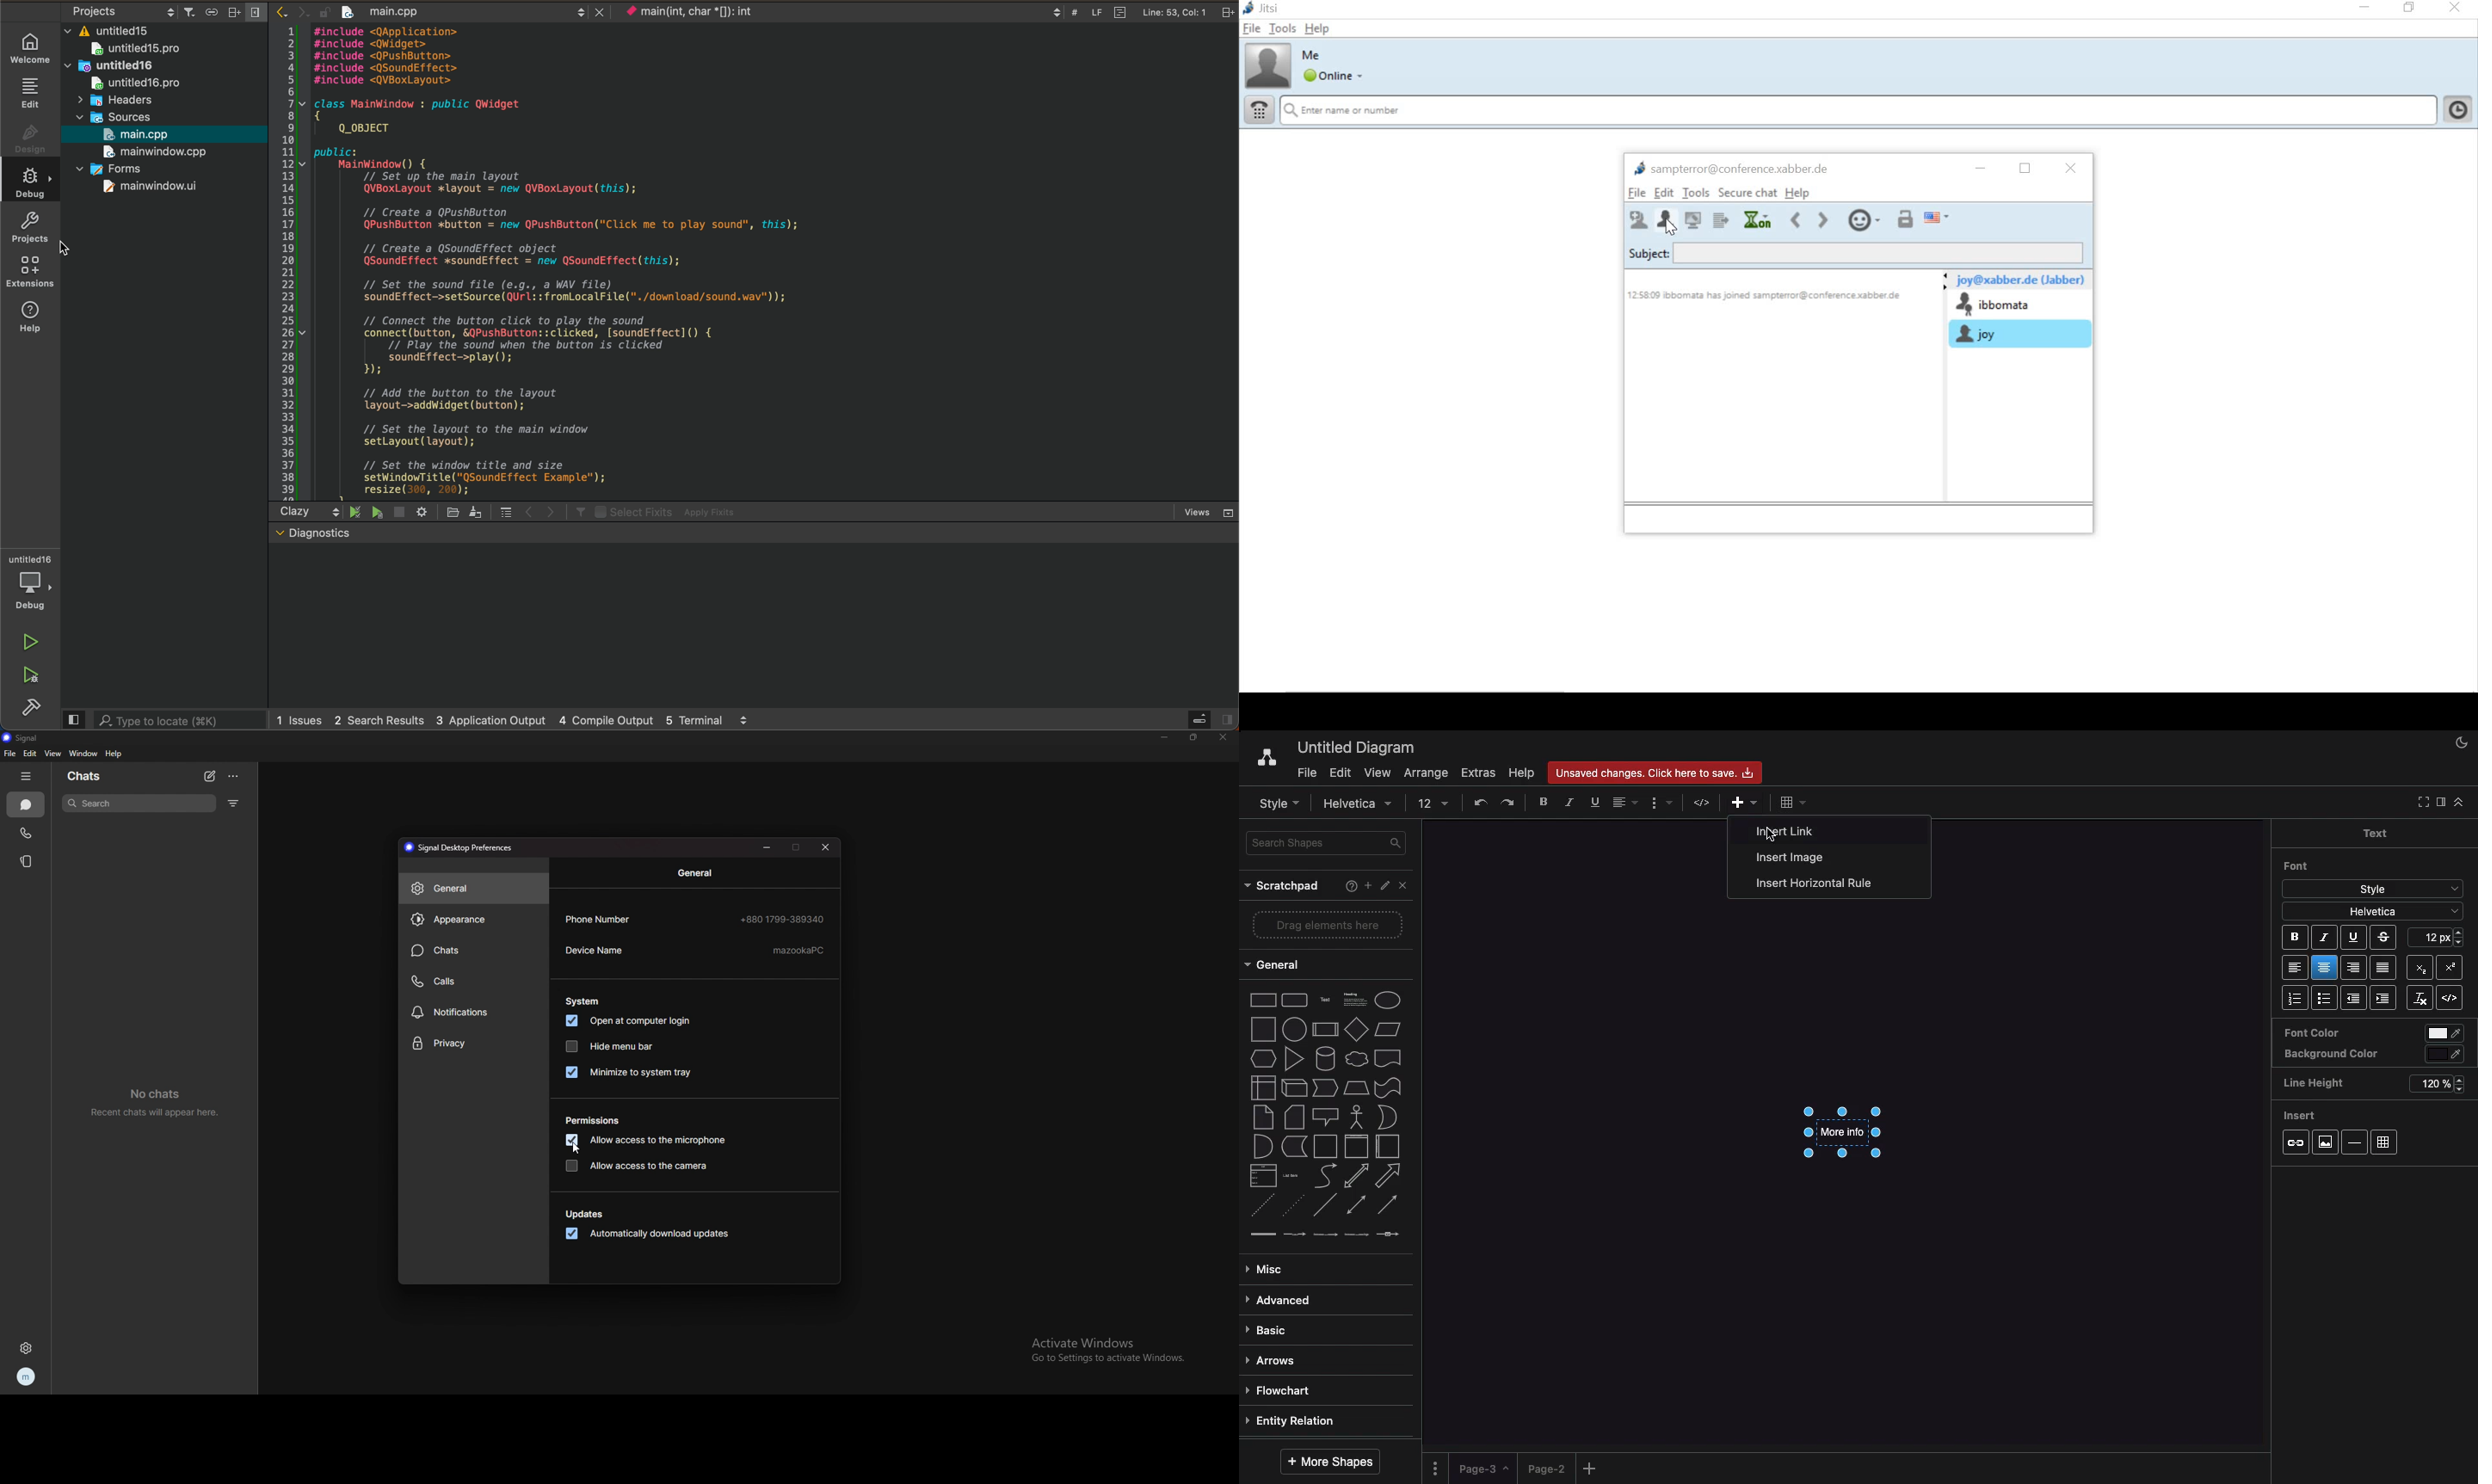 Image resolution: width=2492 pixels, height=1484 pixels. What do you see at coordinates (153, 1103) in the screenshot?
I see `no chats recent chats will sppear here` at bounding box center [153, 1103].